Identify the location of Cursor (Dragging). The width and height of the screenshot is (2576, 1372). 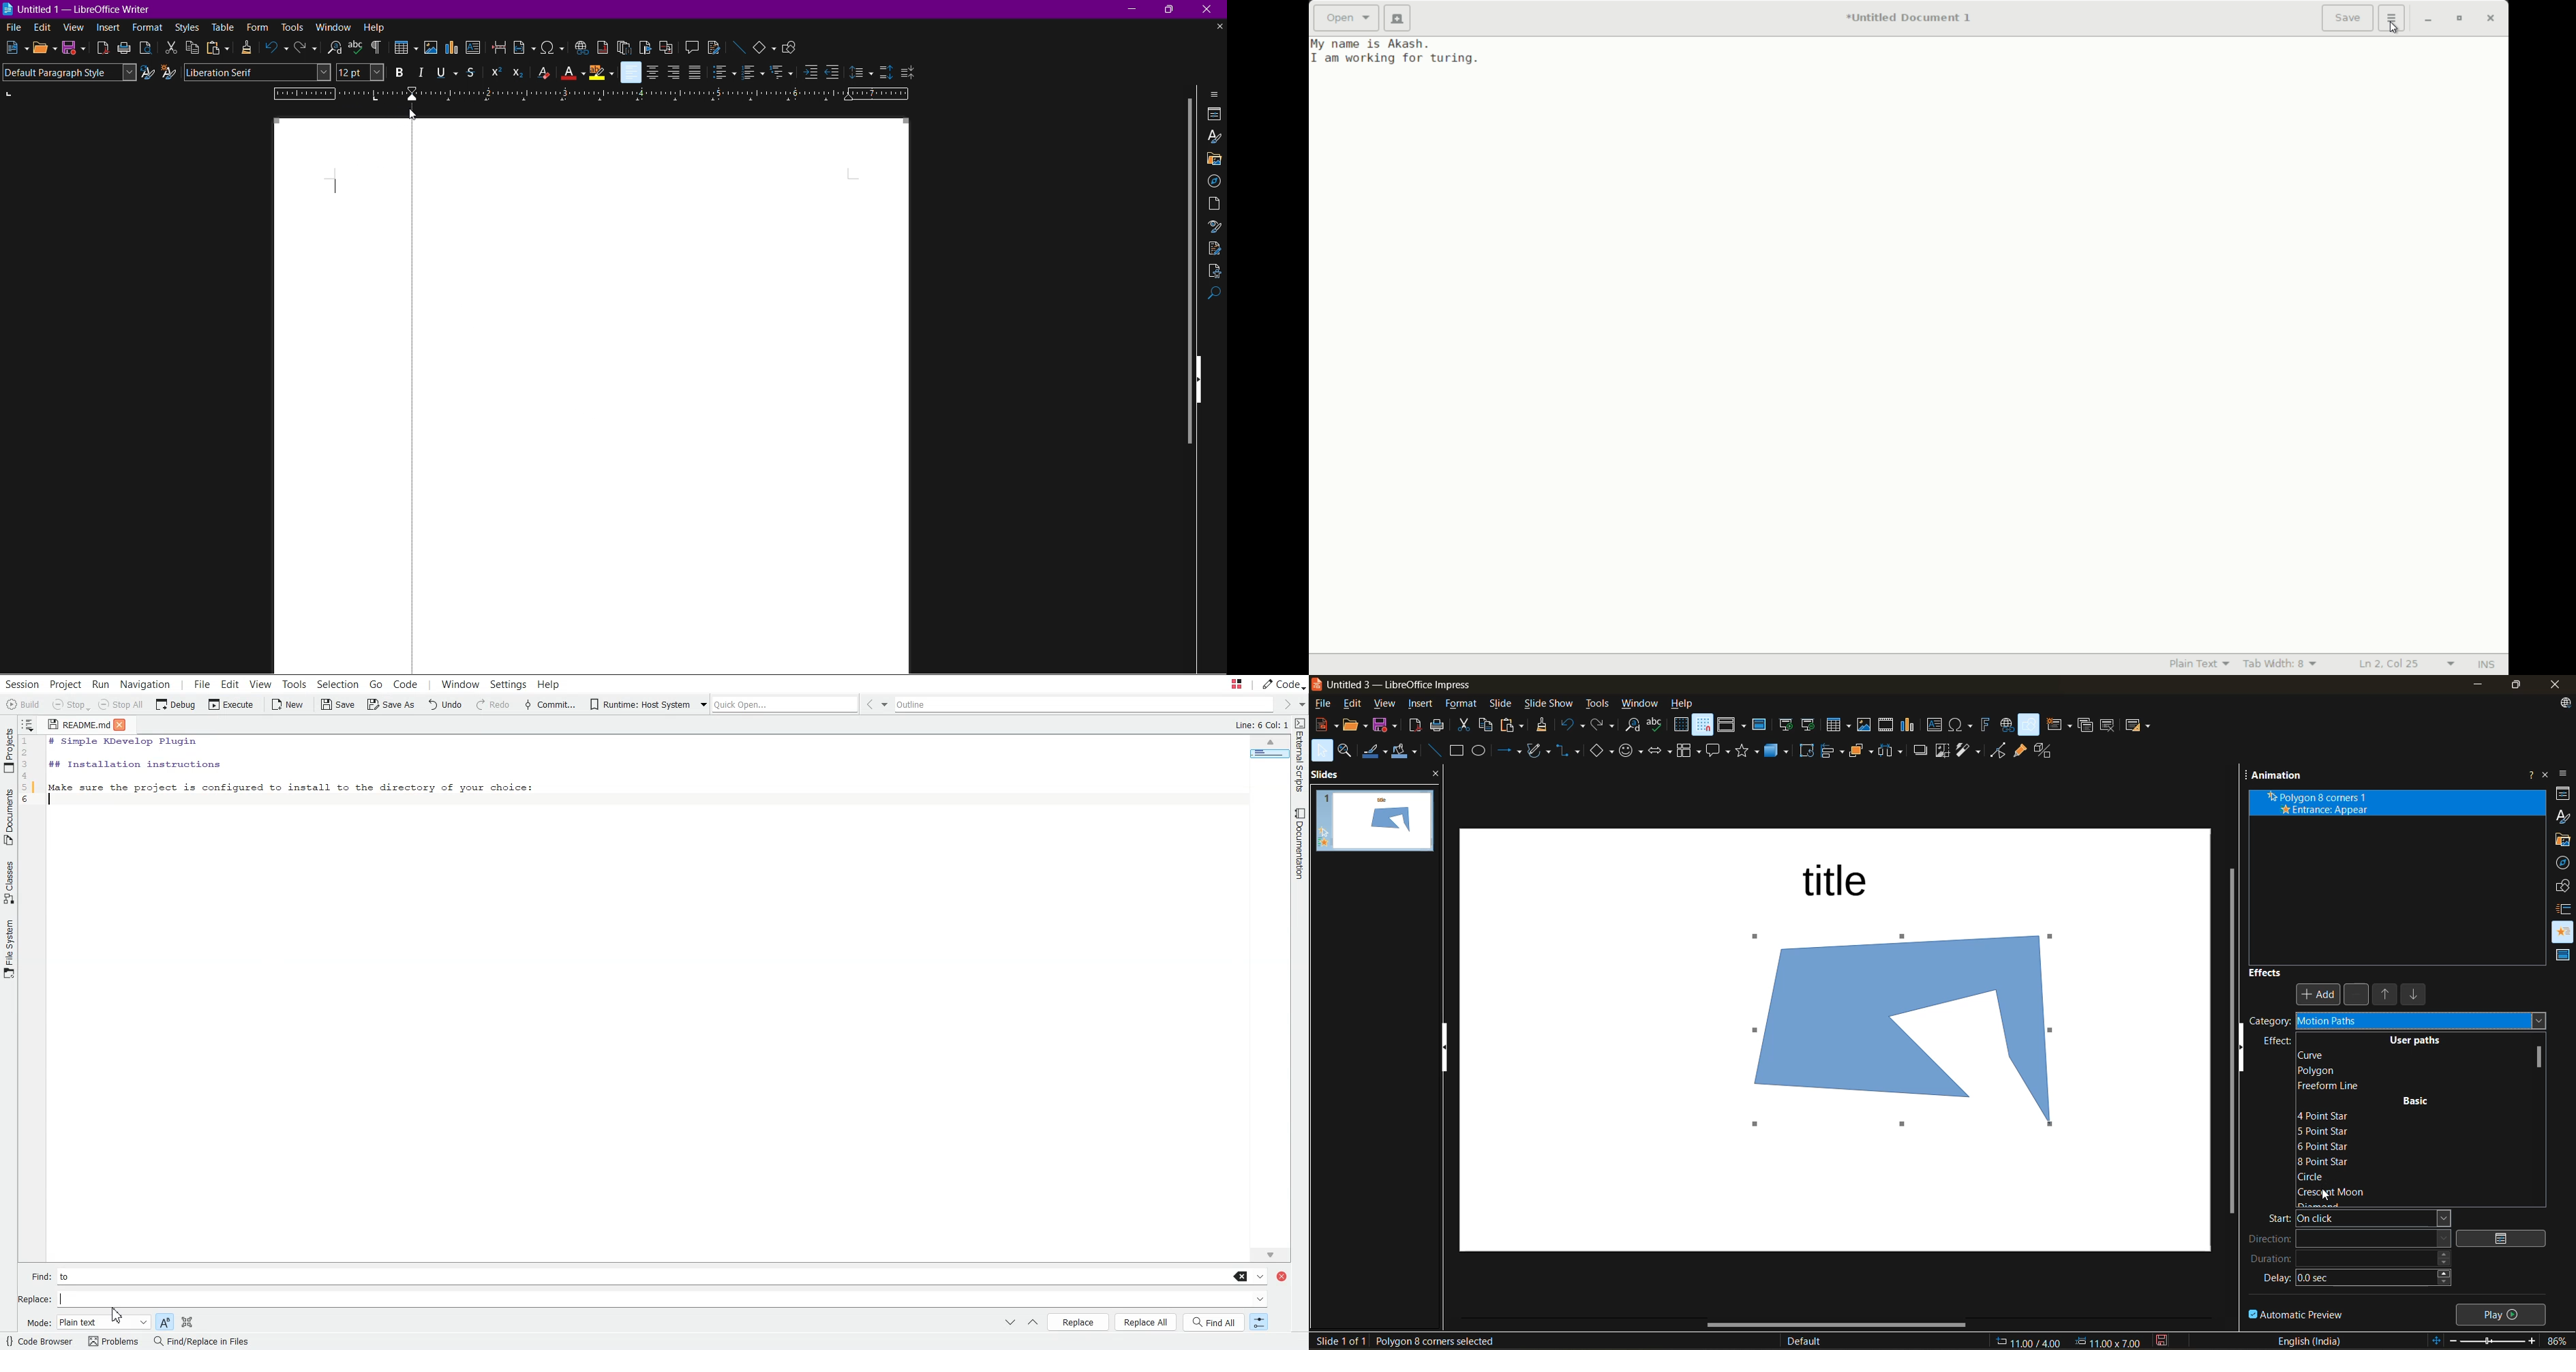
(415, 114).